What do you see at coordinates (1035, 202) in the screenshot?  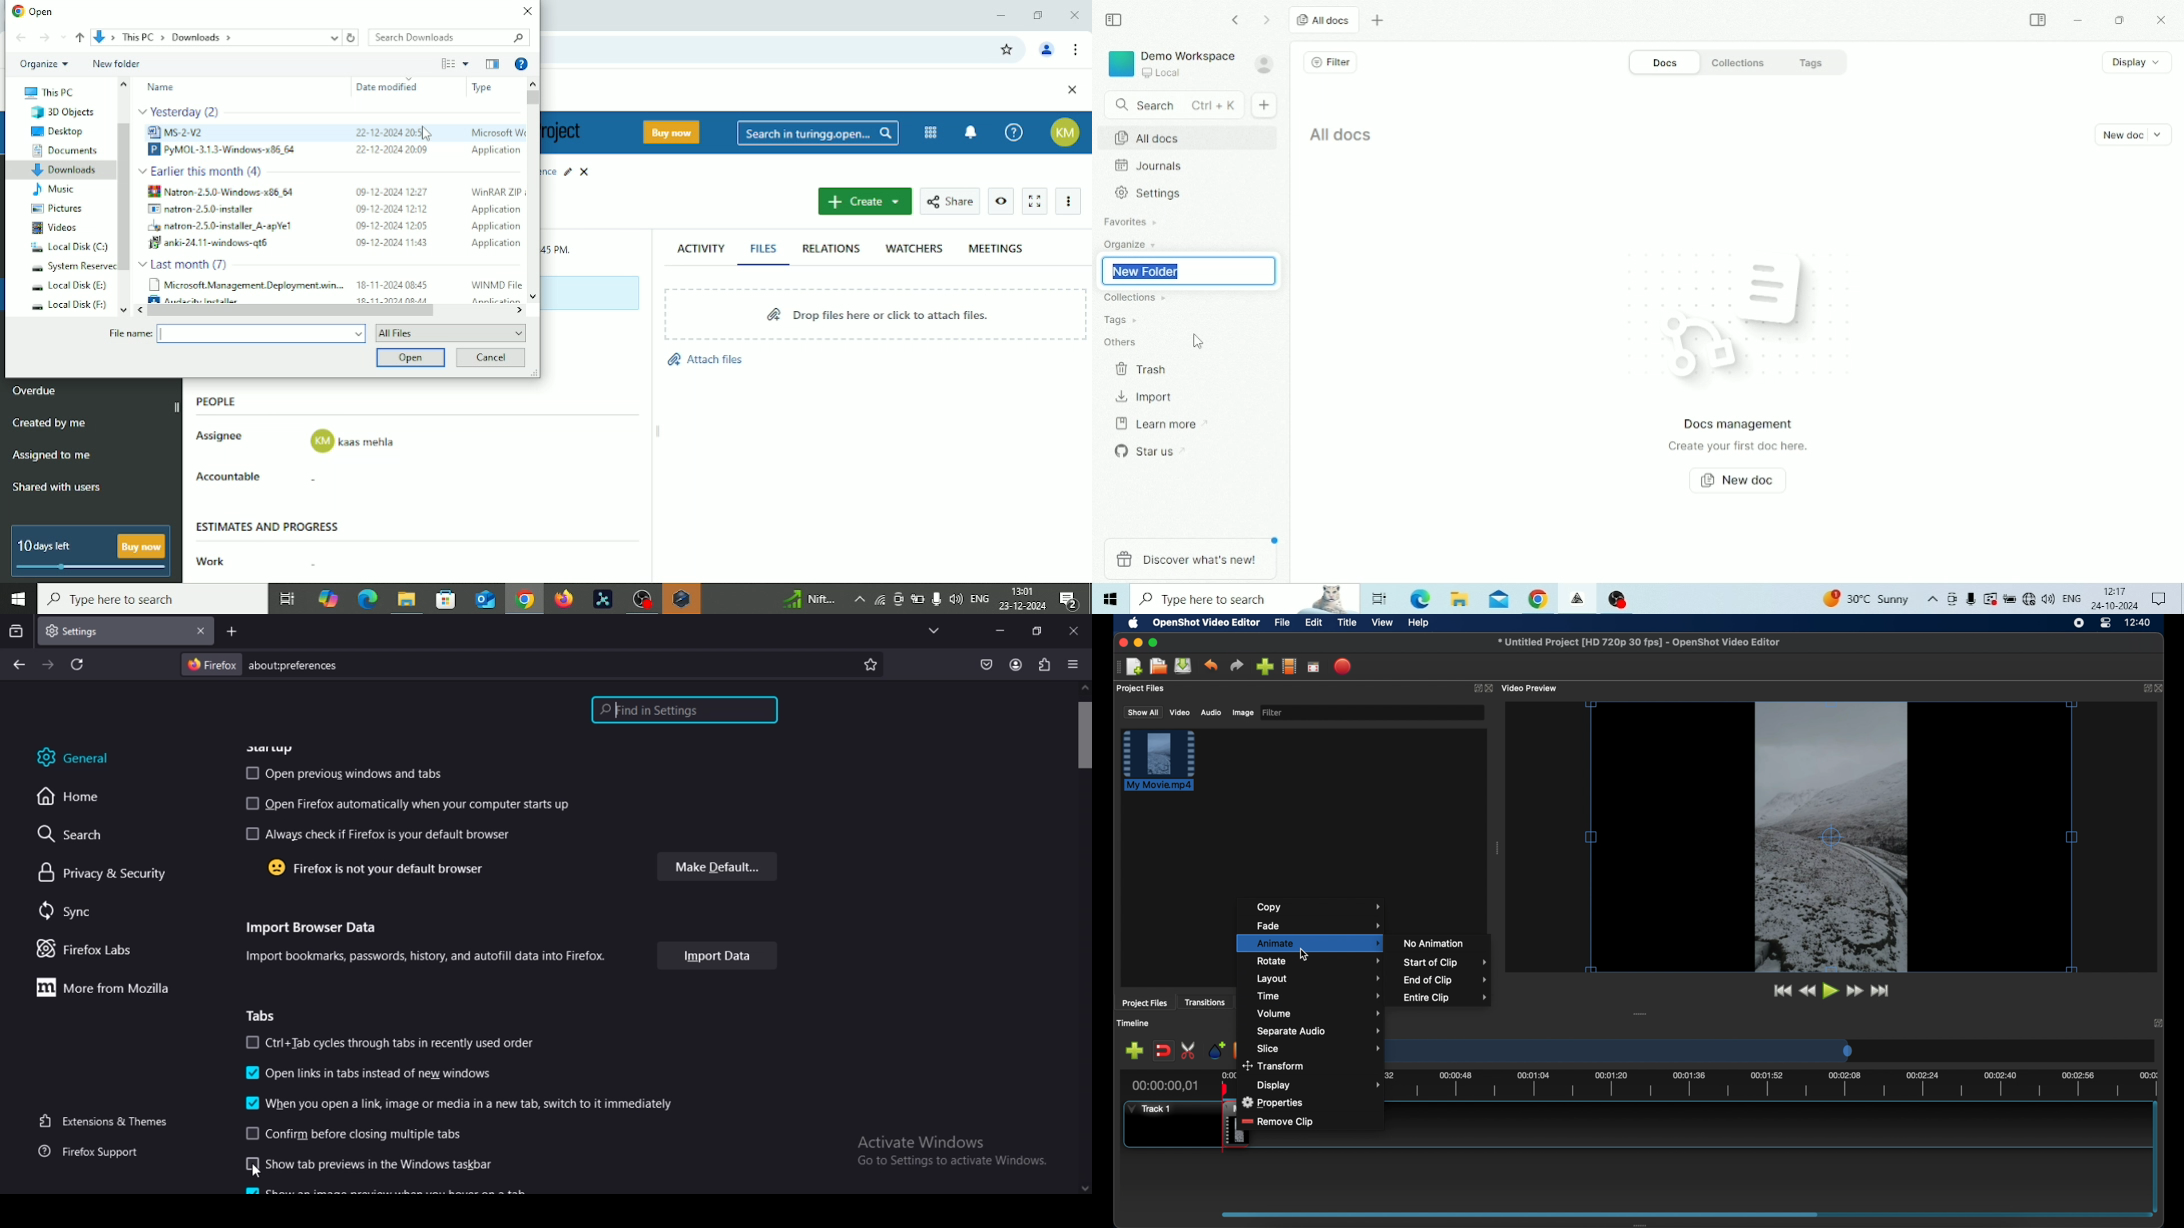 I see `Activate zen mode` at bounding box center [1035, 202].